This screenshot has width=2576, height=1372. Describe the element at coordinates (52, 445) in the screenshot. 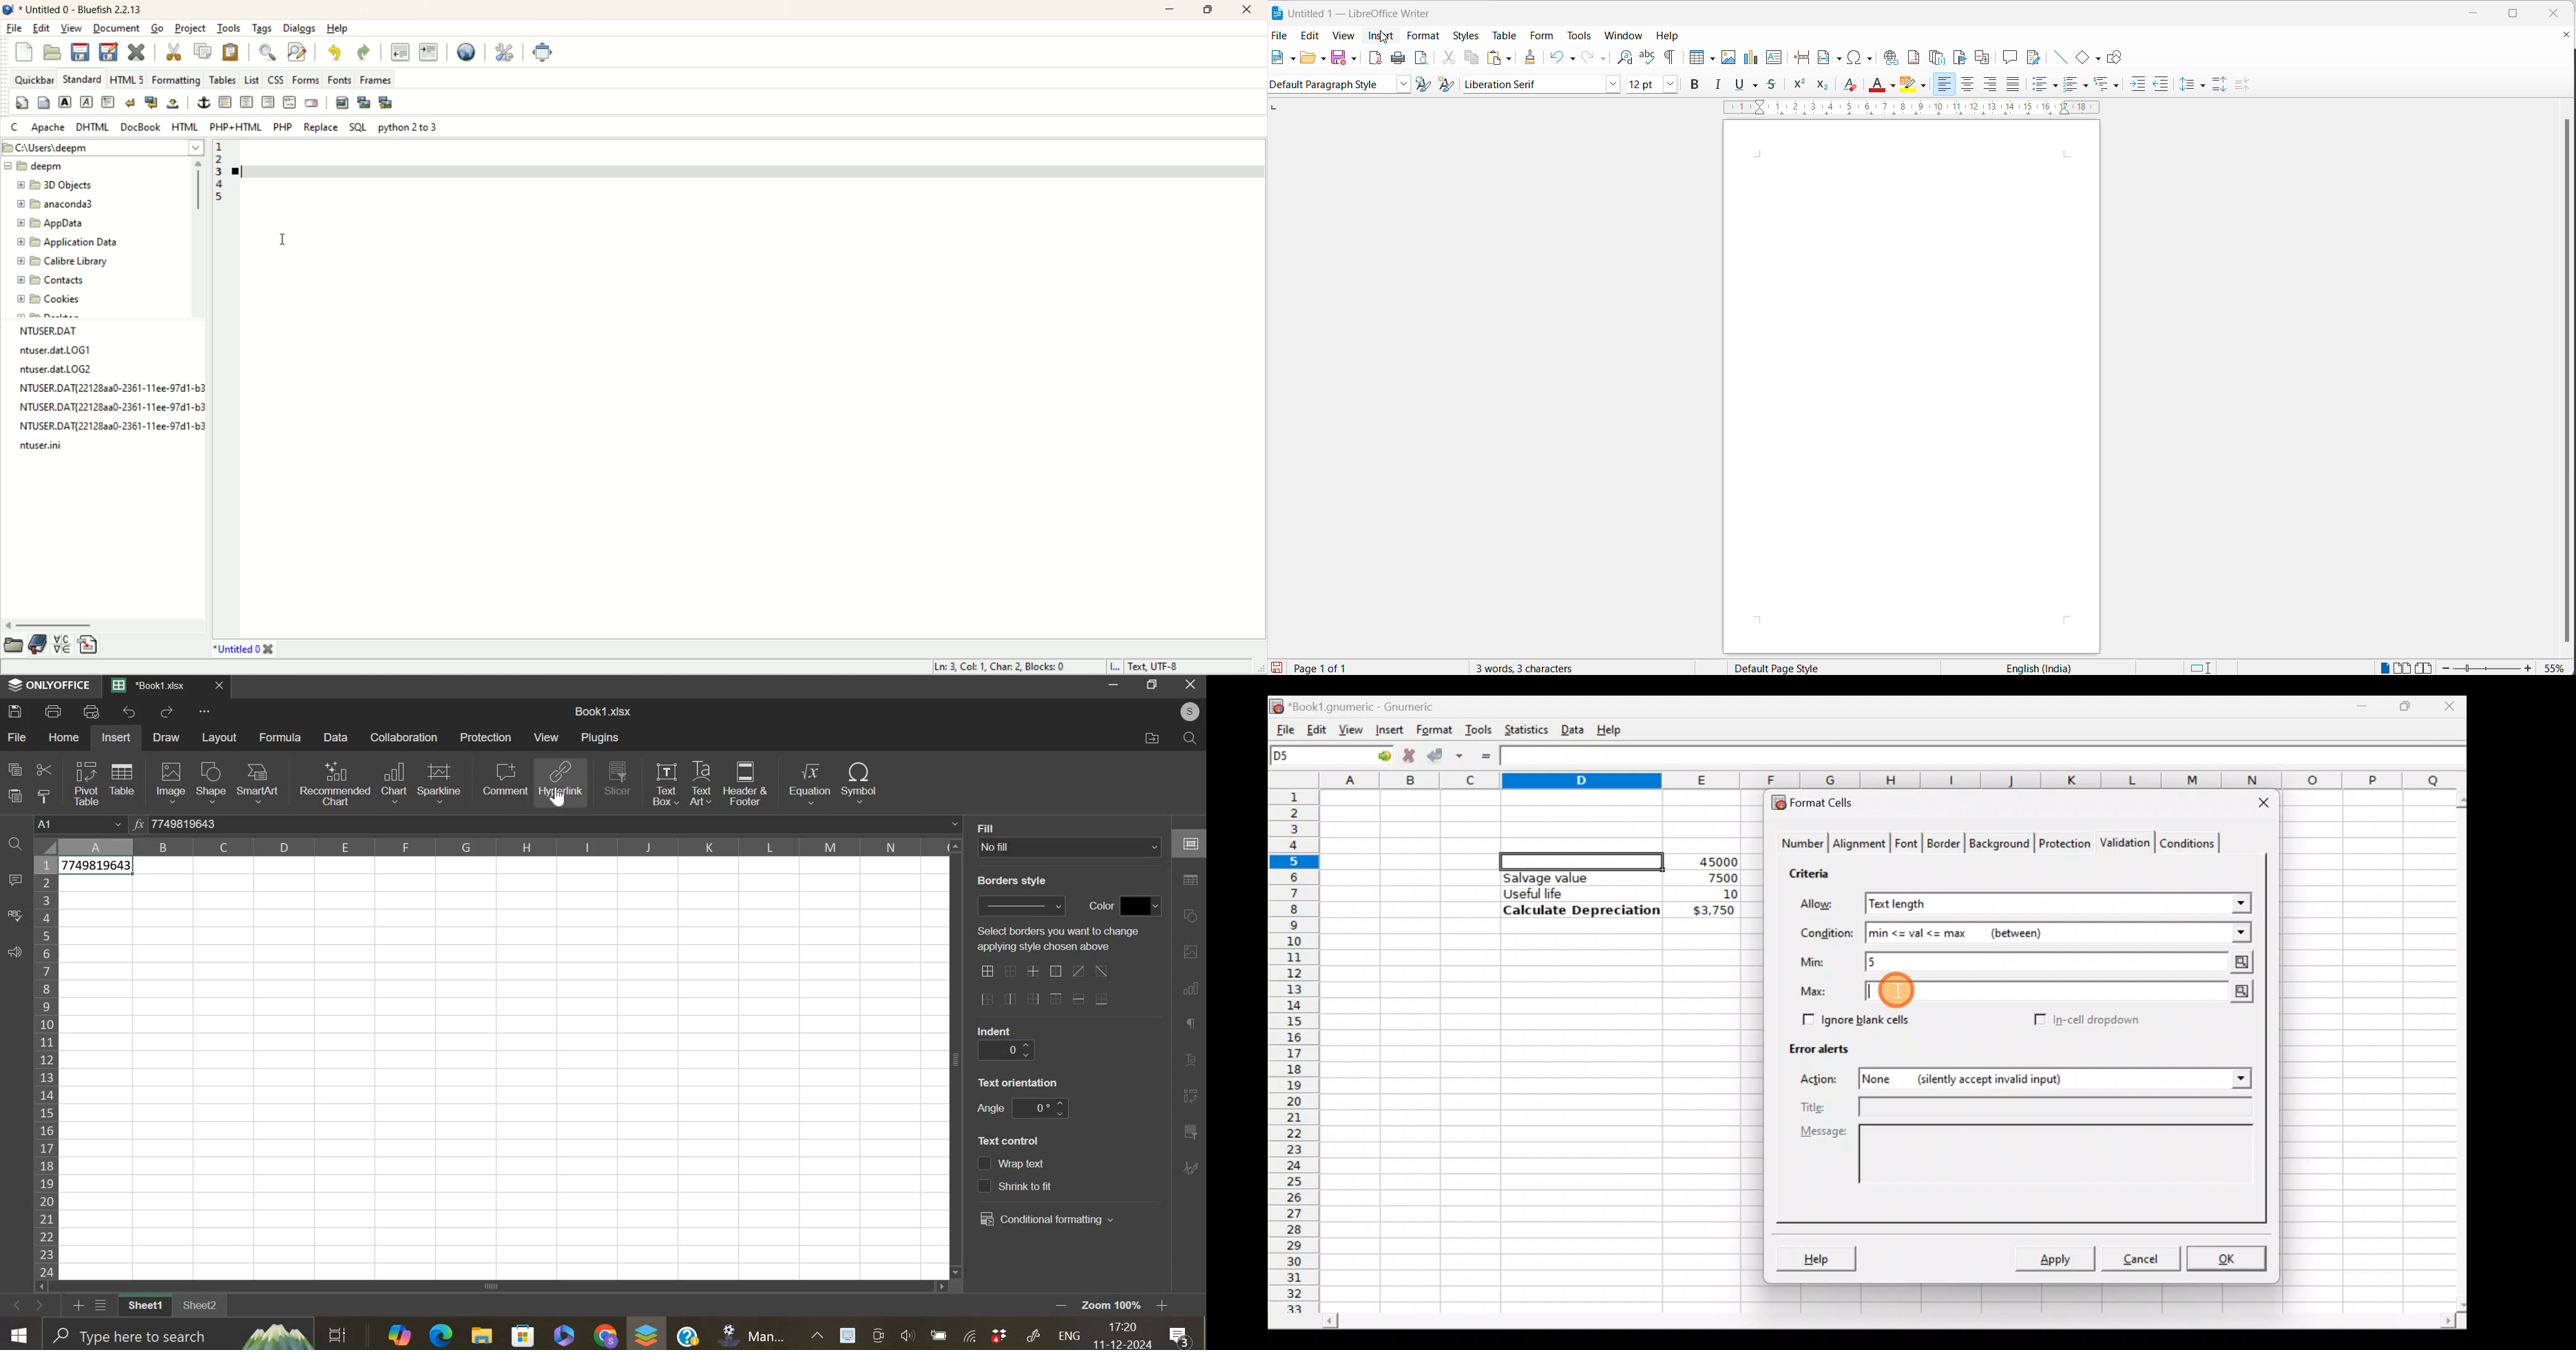

I see `file name` at that location.